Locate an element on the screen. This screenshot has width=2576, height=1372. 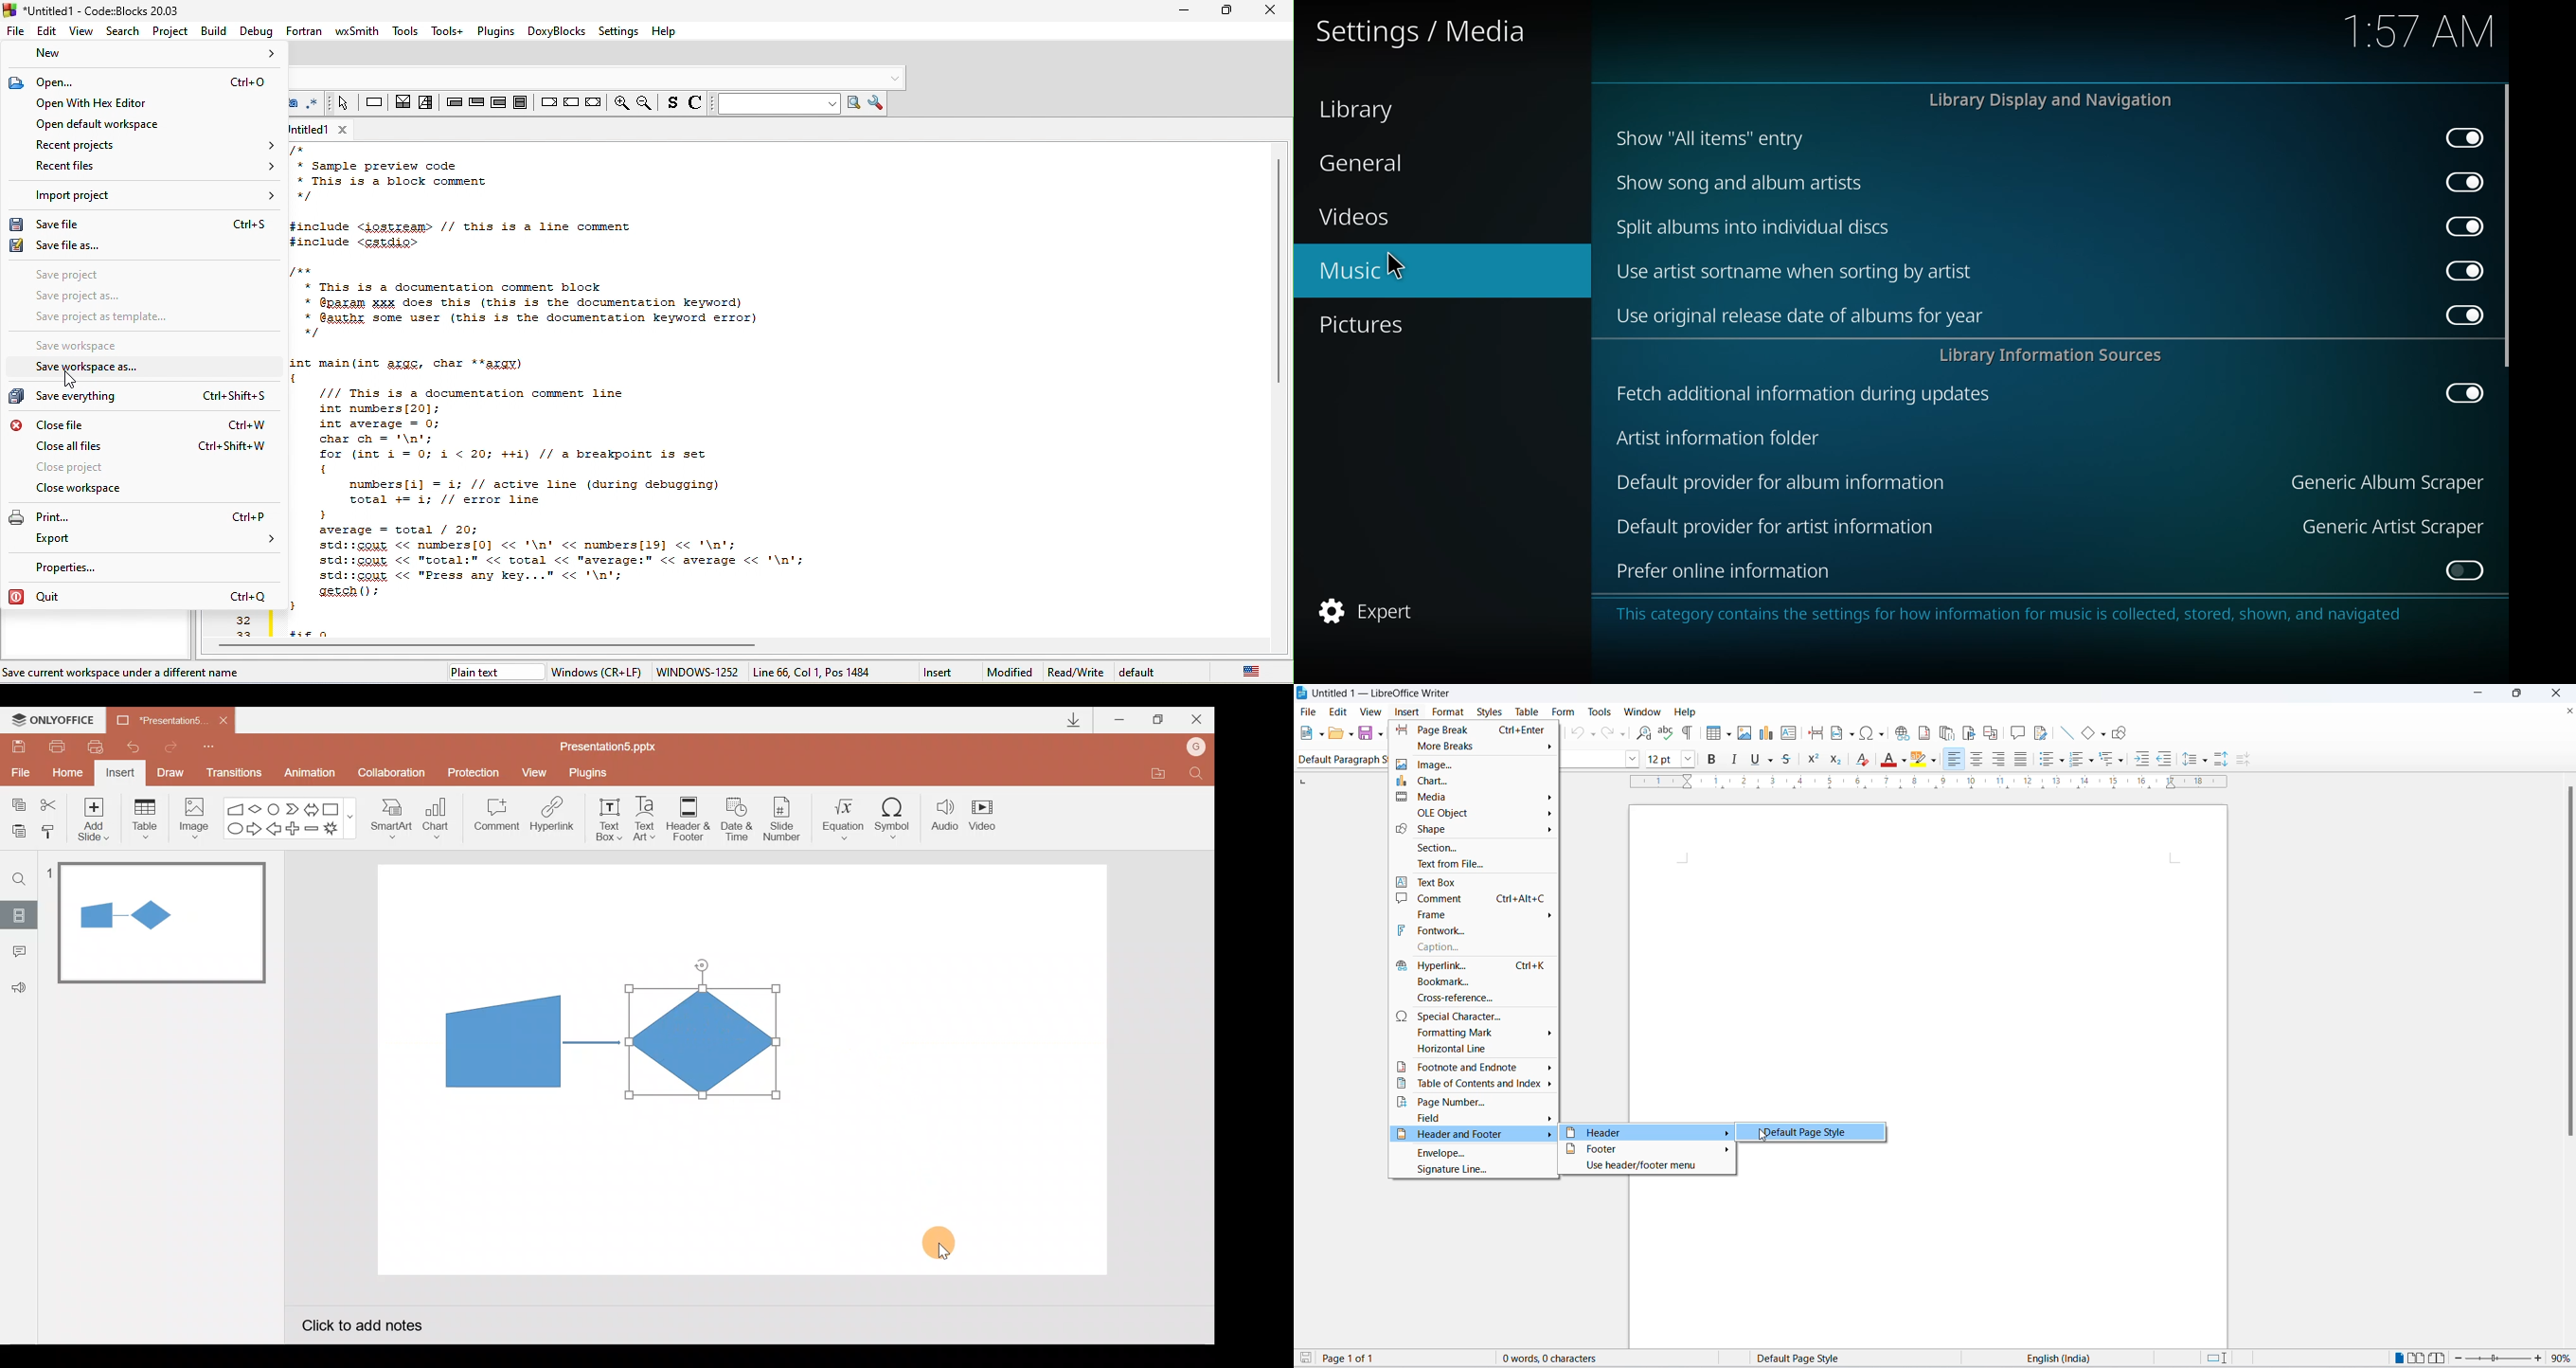
insert hyperlink is located at coordinates (1901, 734).